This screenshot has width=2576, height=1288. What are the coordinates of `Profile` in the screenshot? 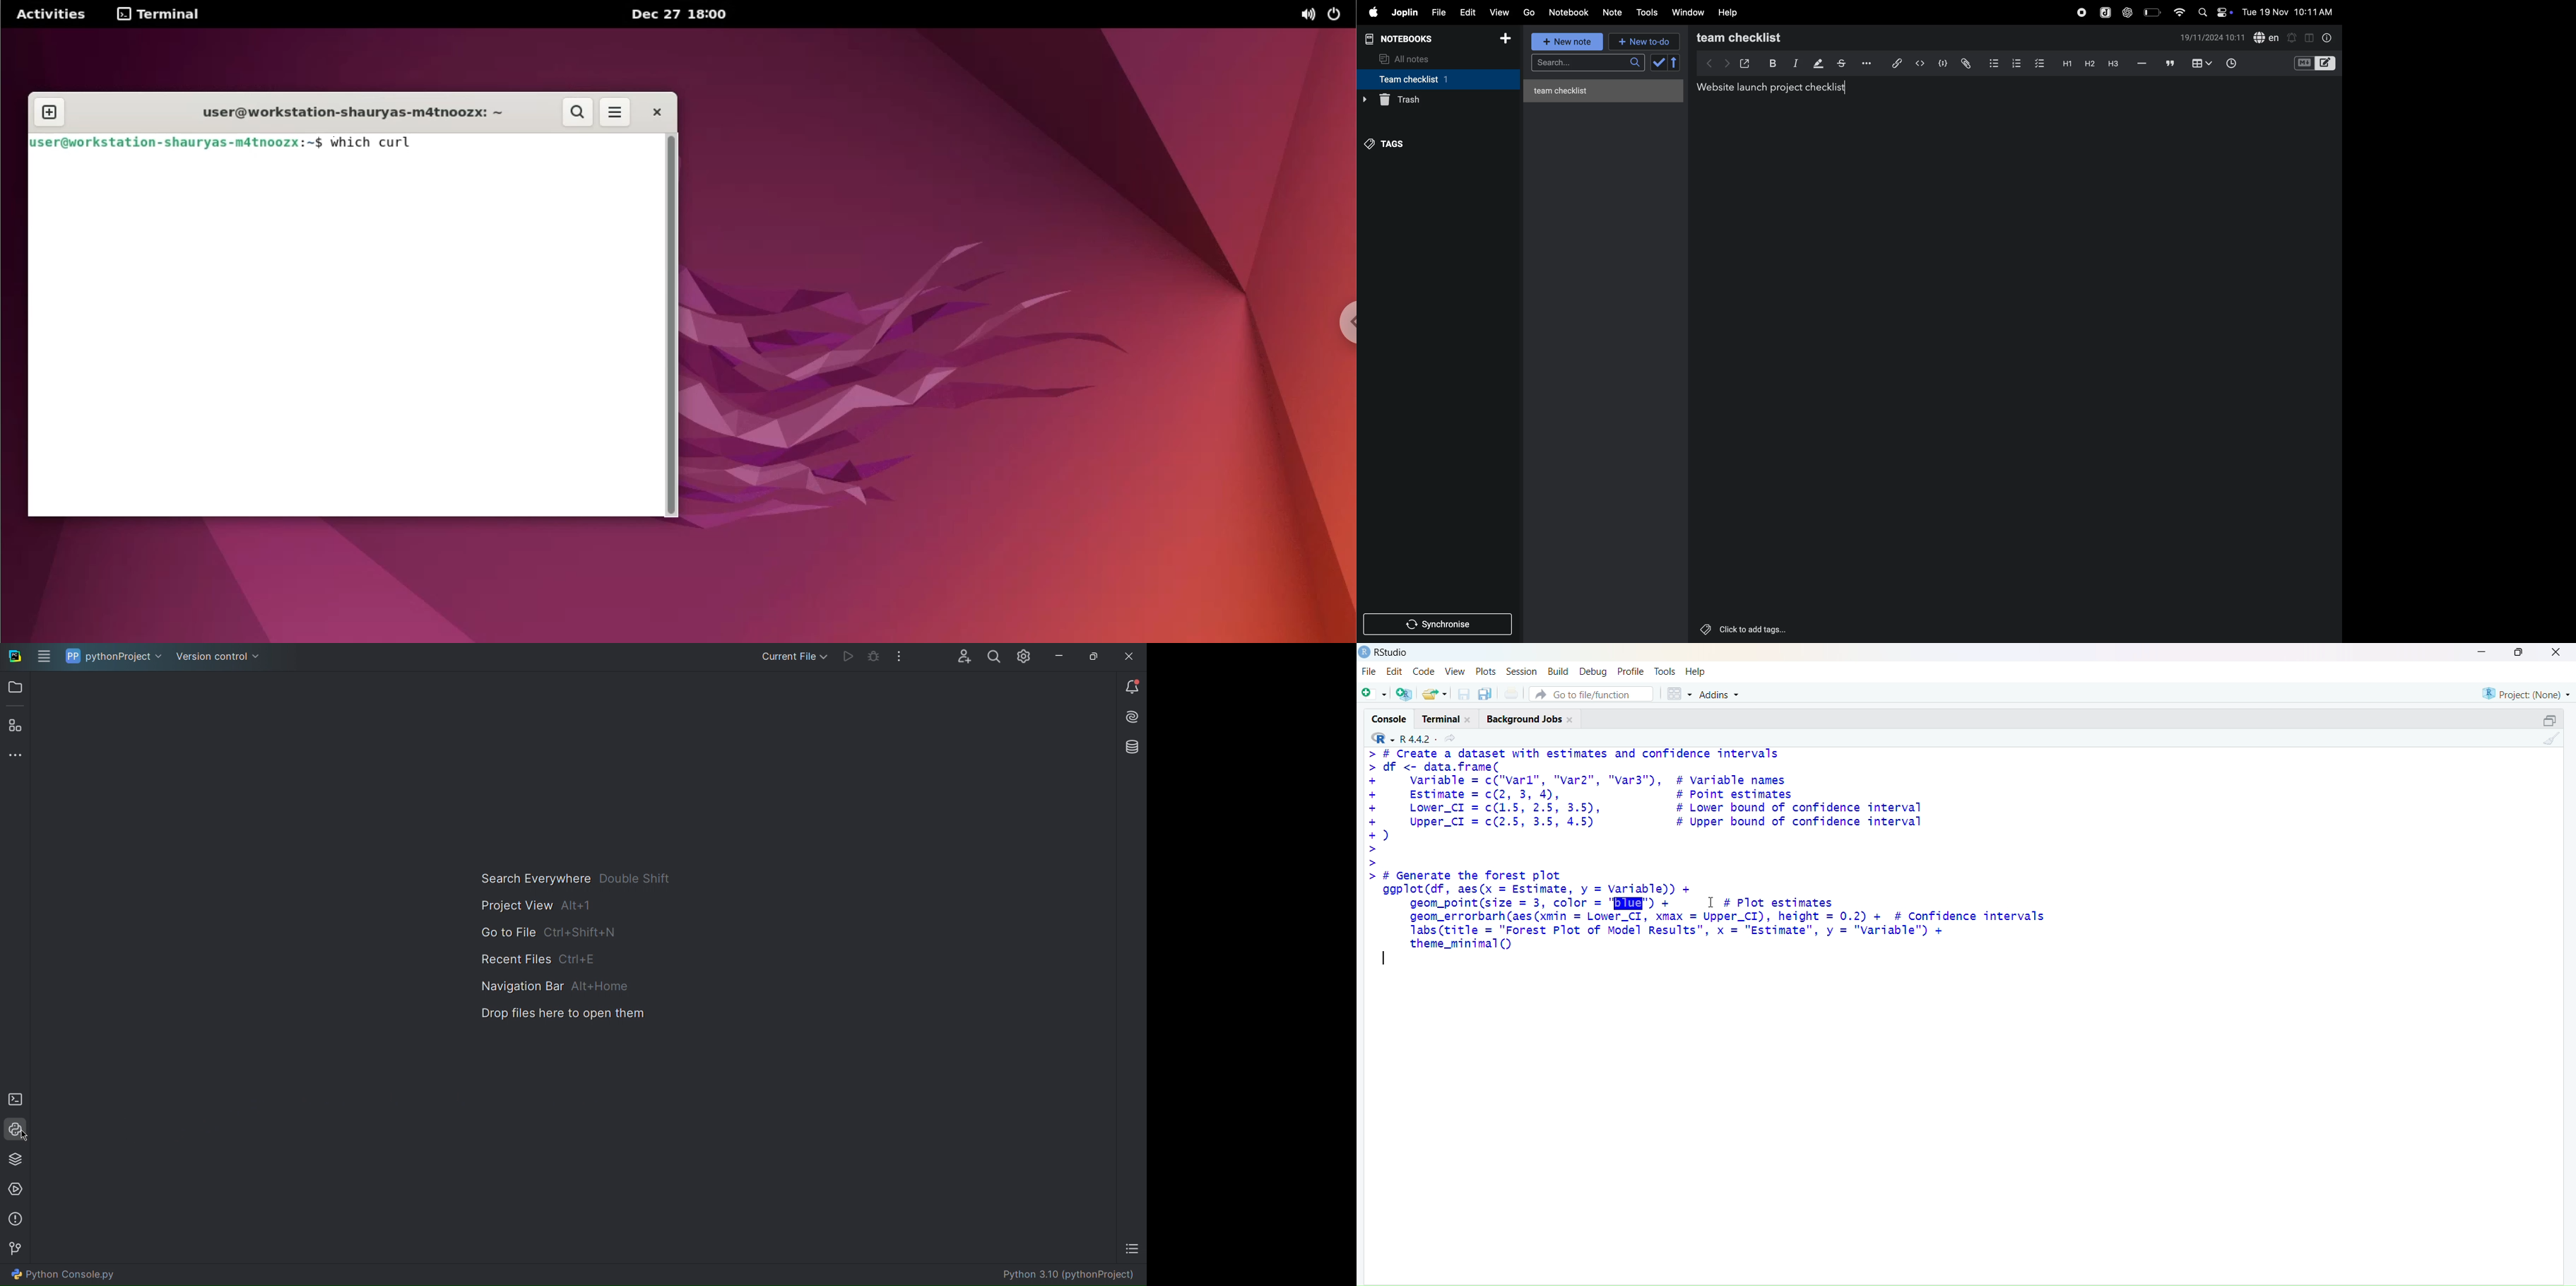 It's located at (1631, 671).